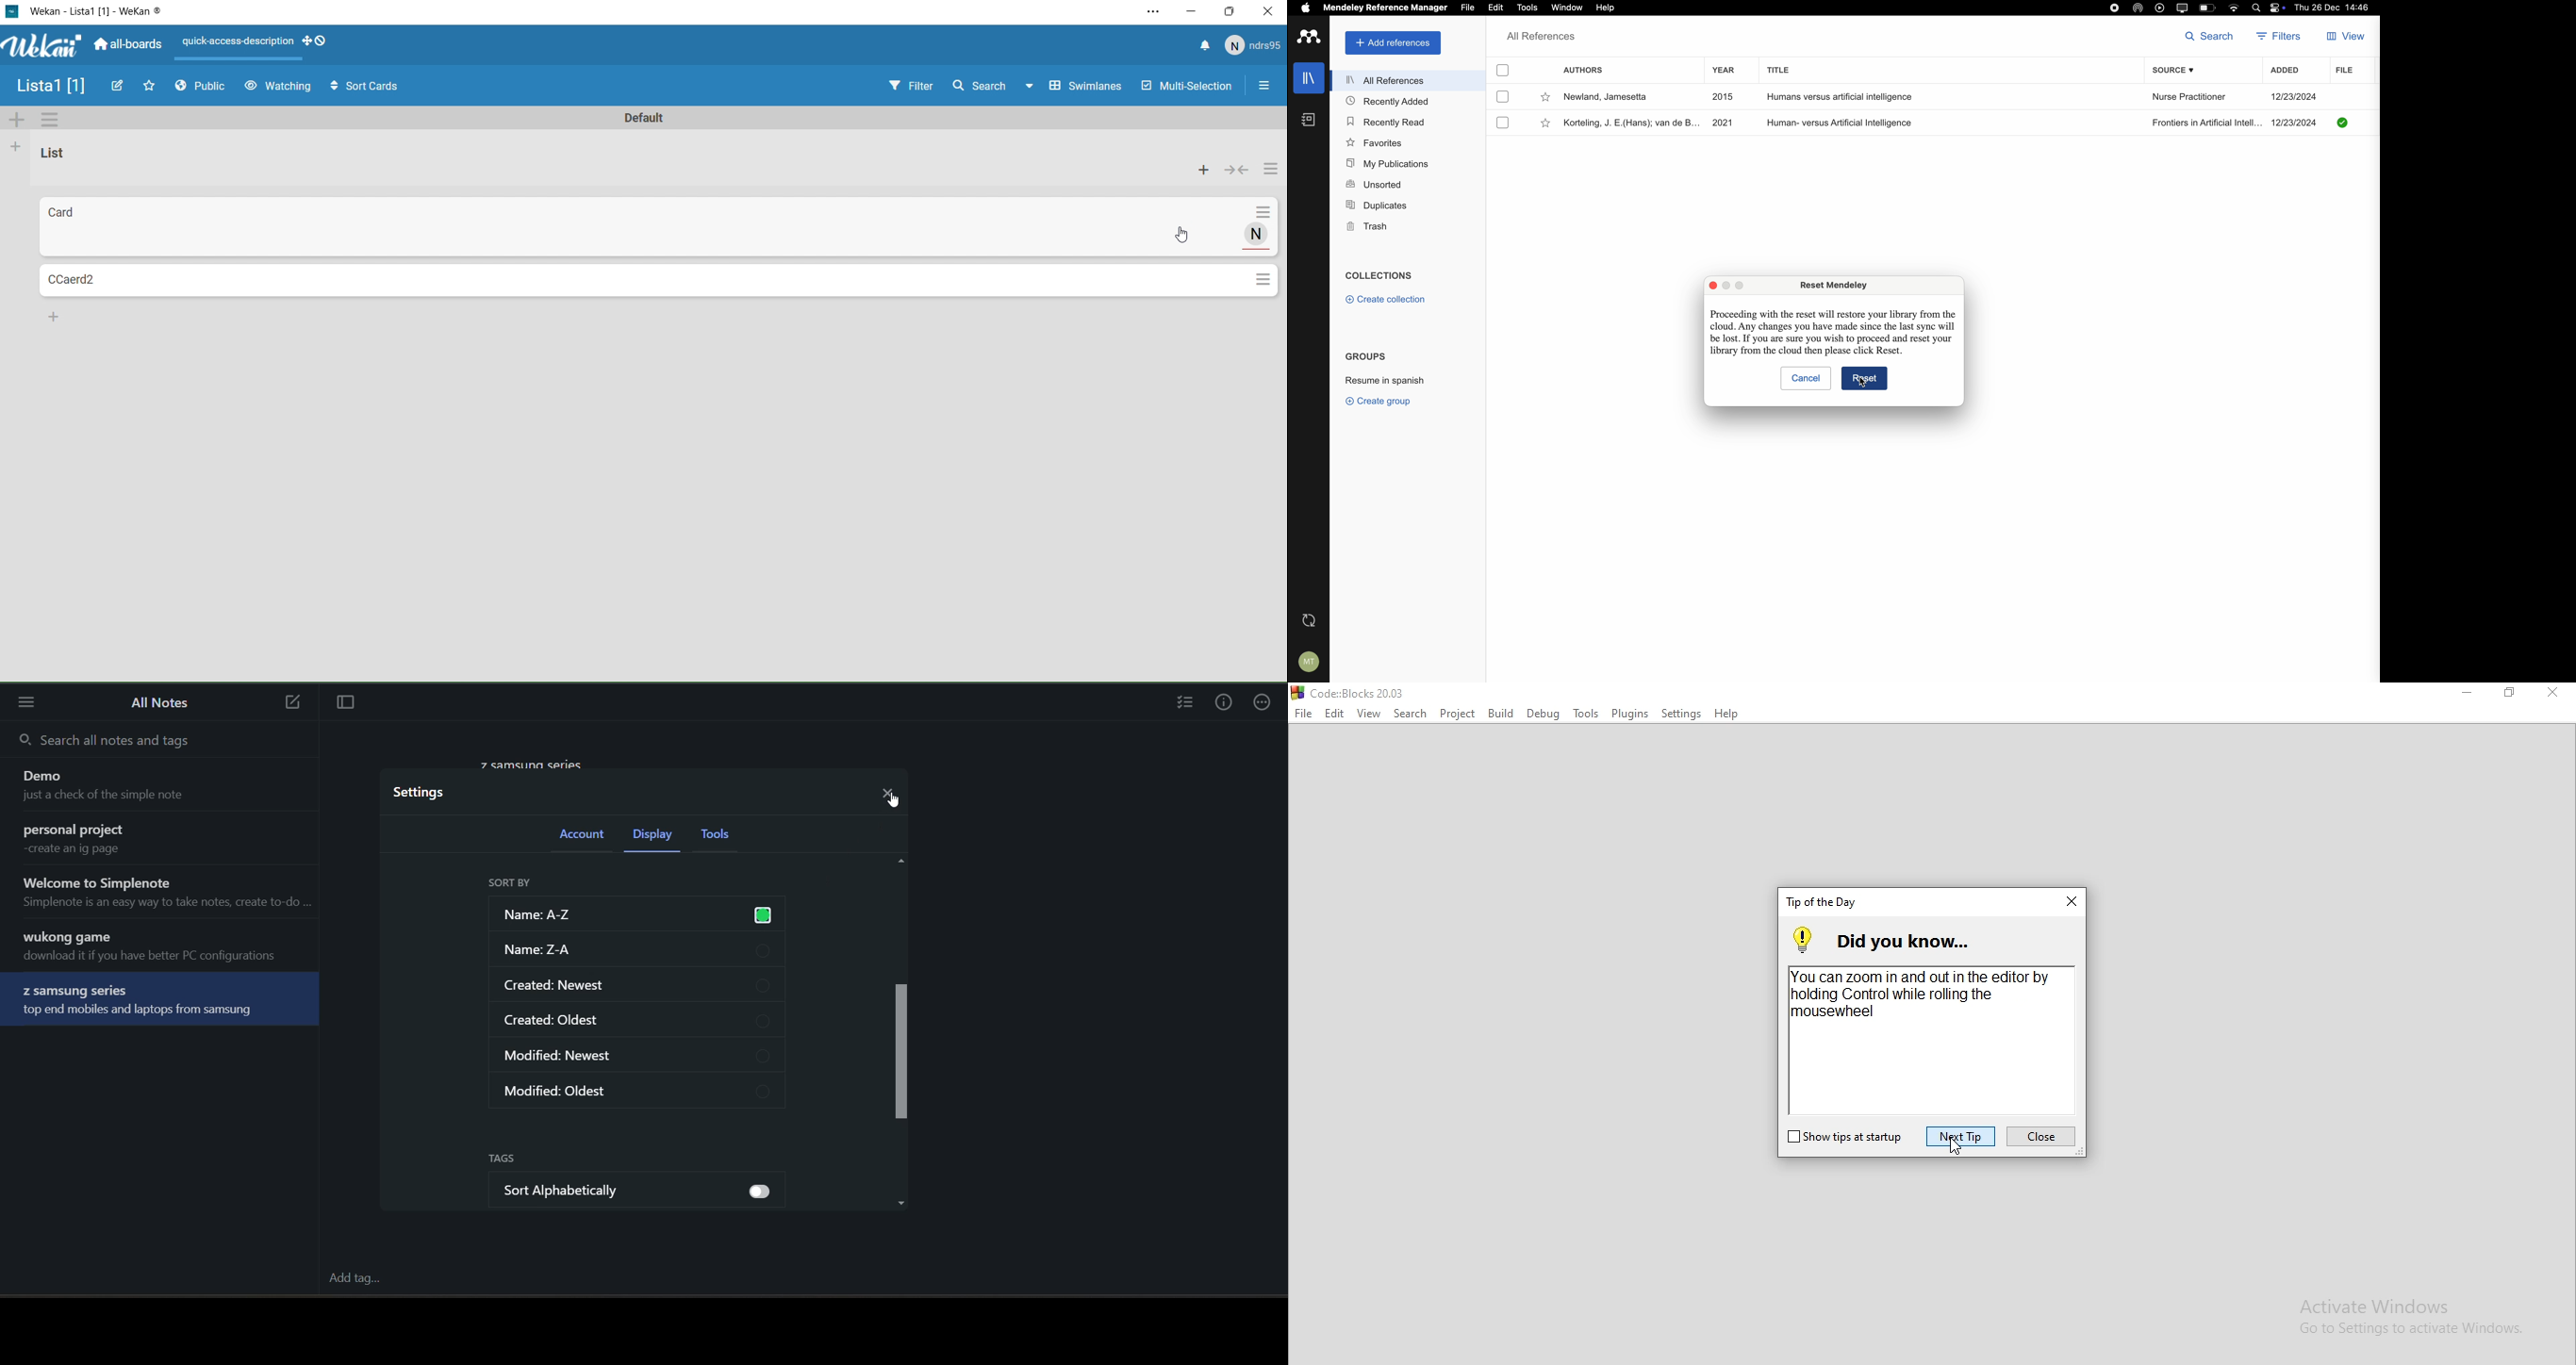  What do you see at coordinates (1581, 70) in the screenshot?
I see `authors` at bounding box center [1581, 70].